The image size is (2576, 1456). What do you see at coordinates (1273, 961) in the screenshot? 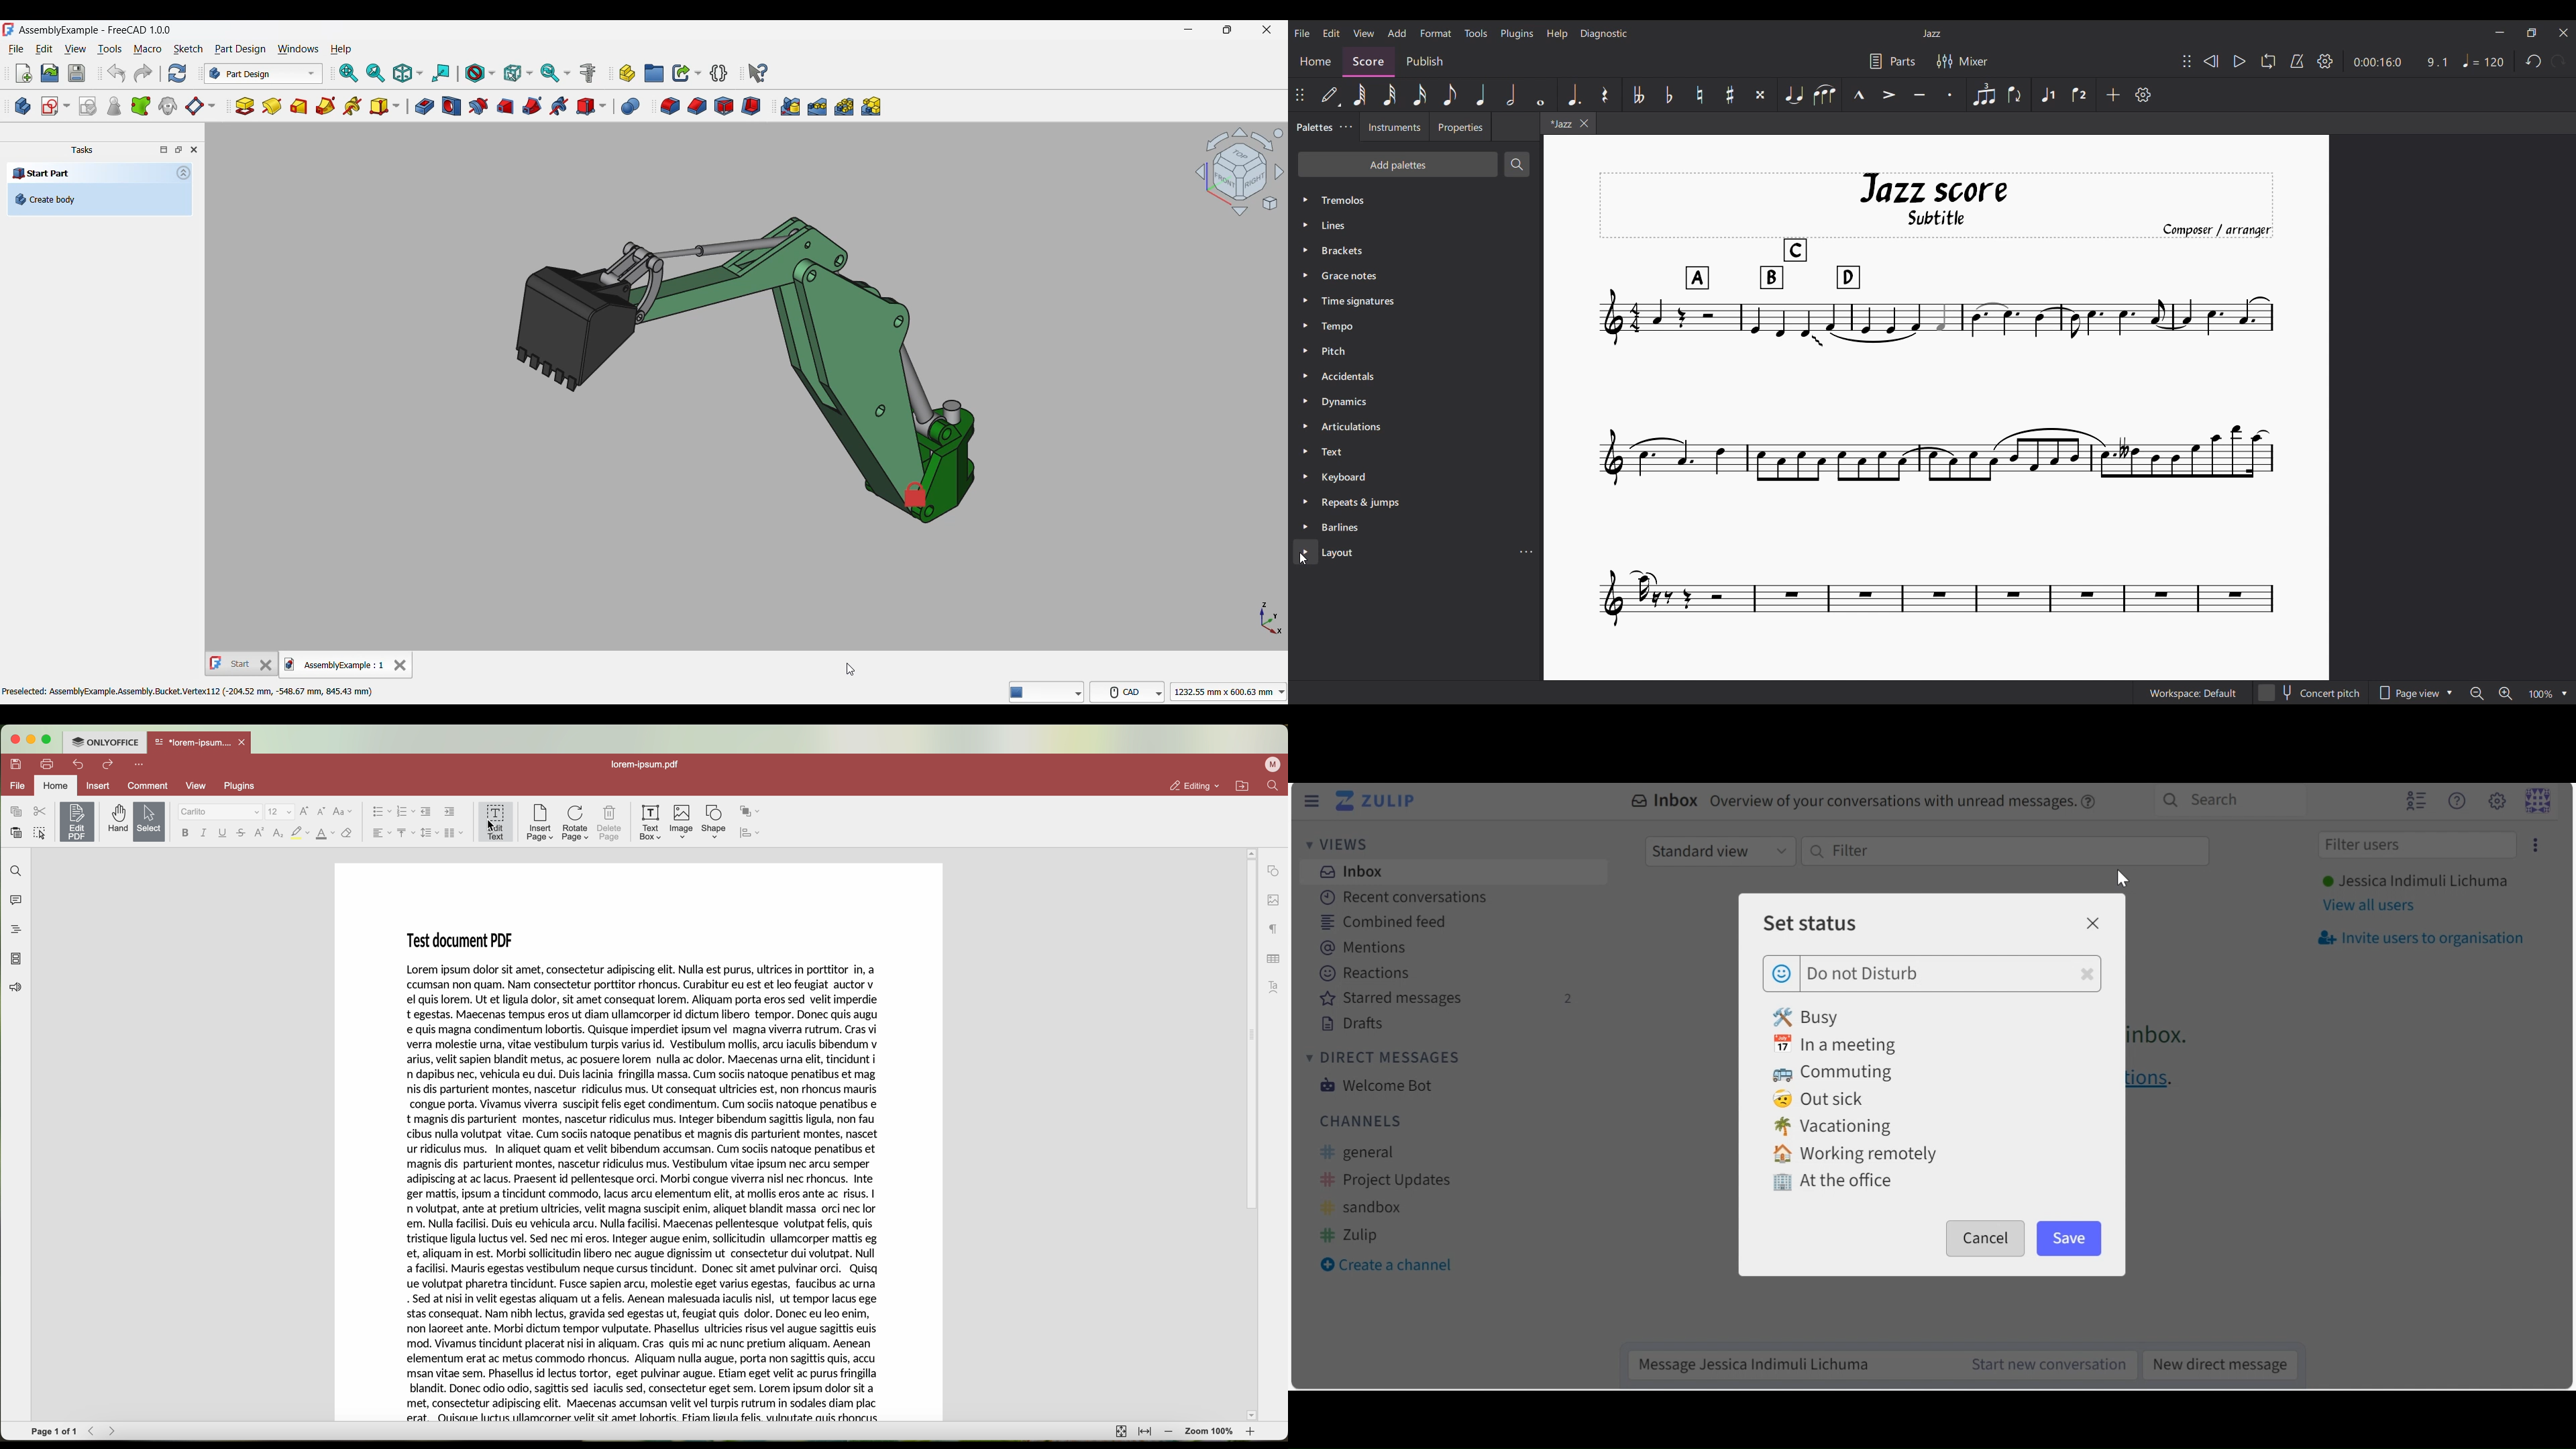
I see `table settings` at bounding box center [1273, 961].